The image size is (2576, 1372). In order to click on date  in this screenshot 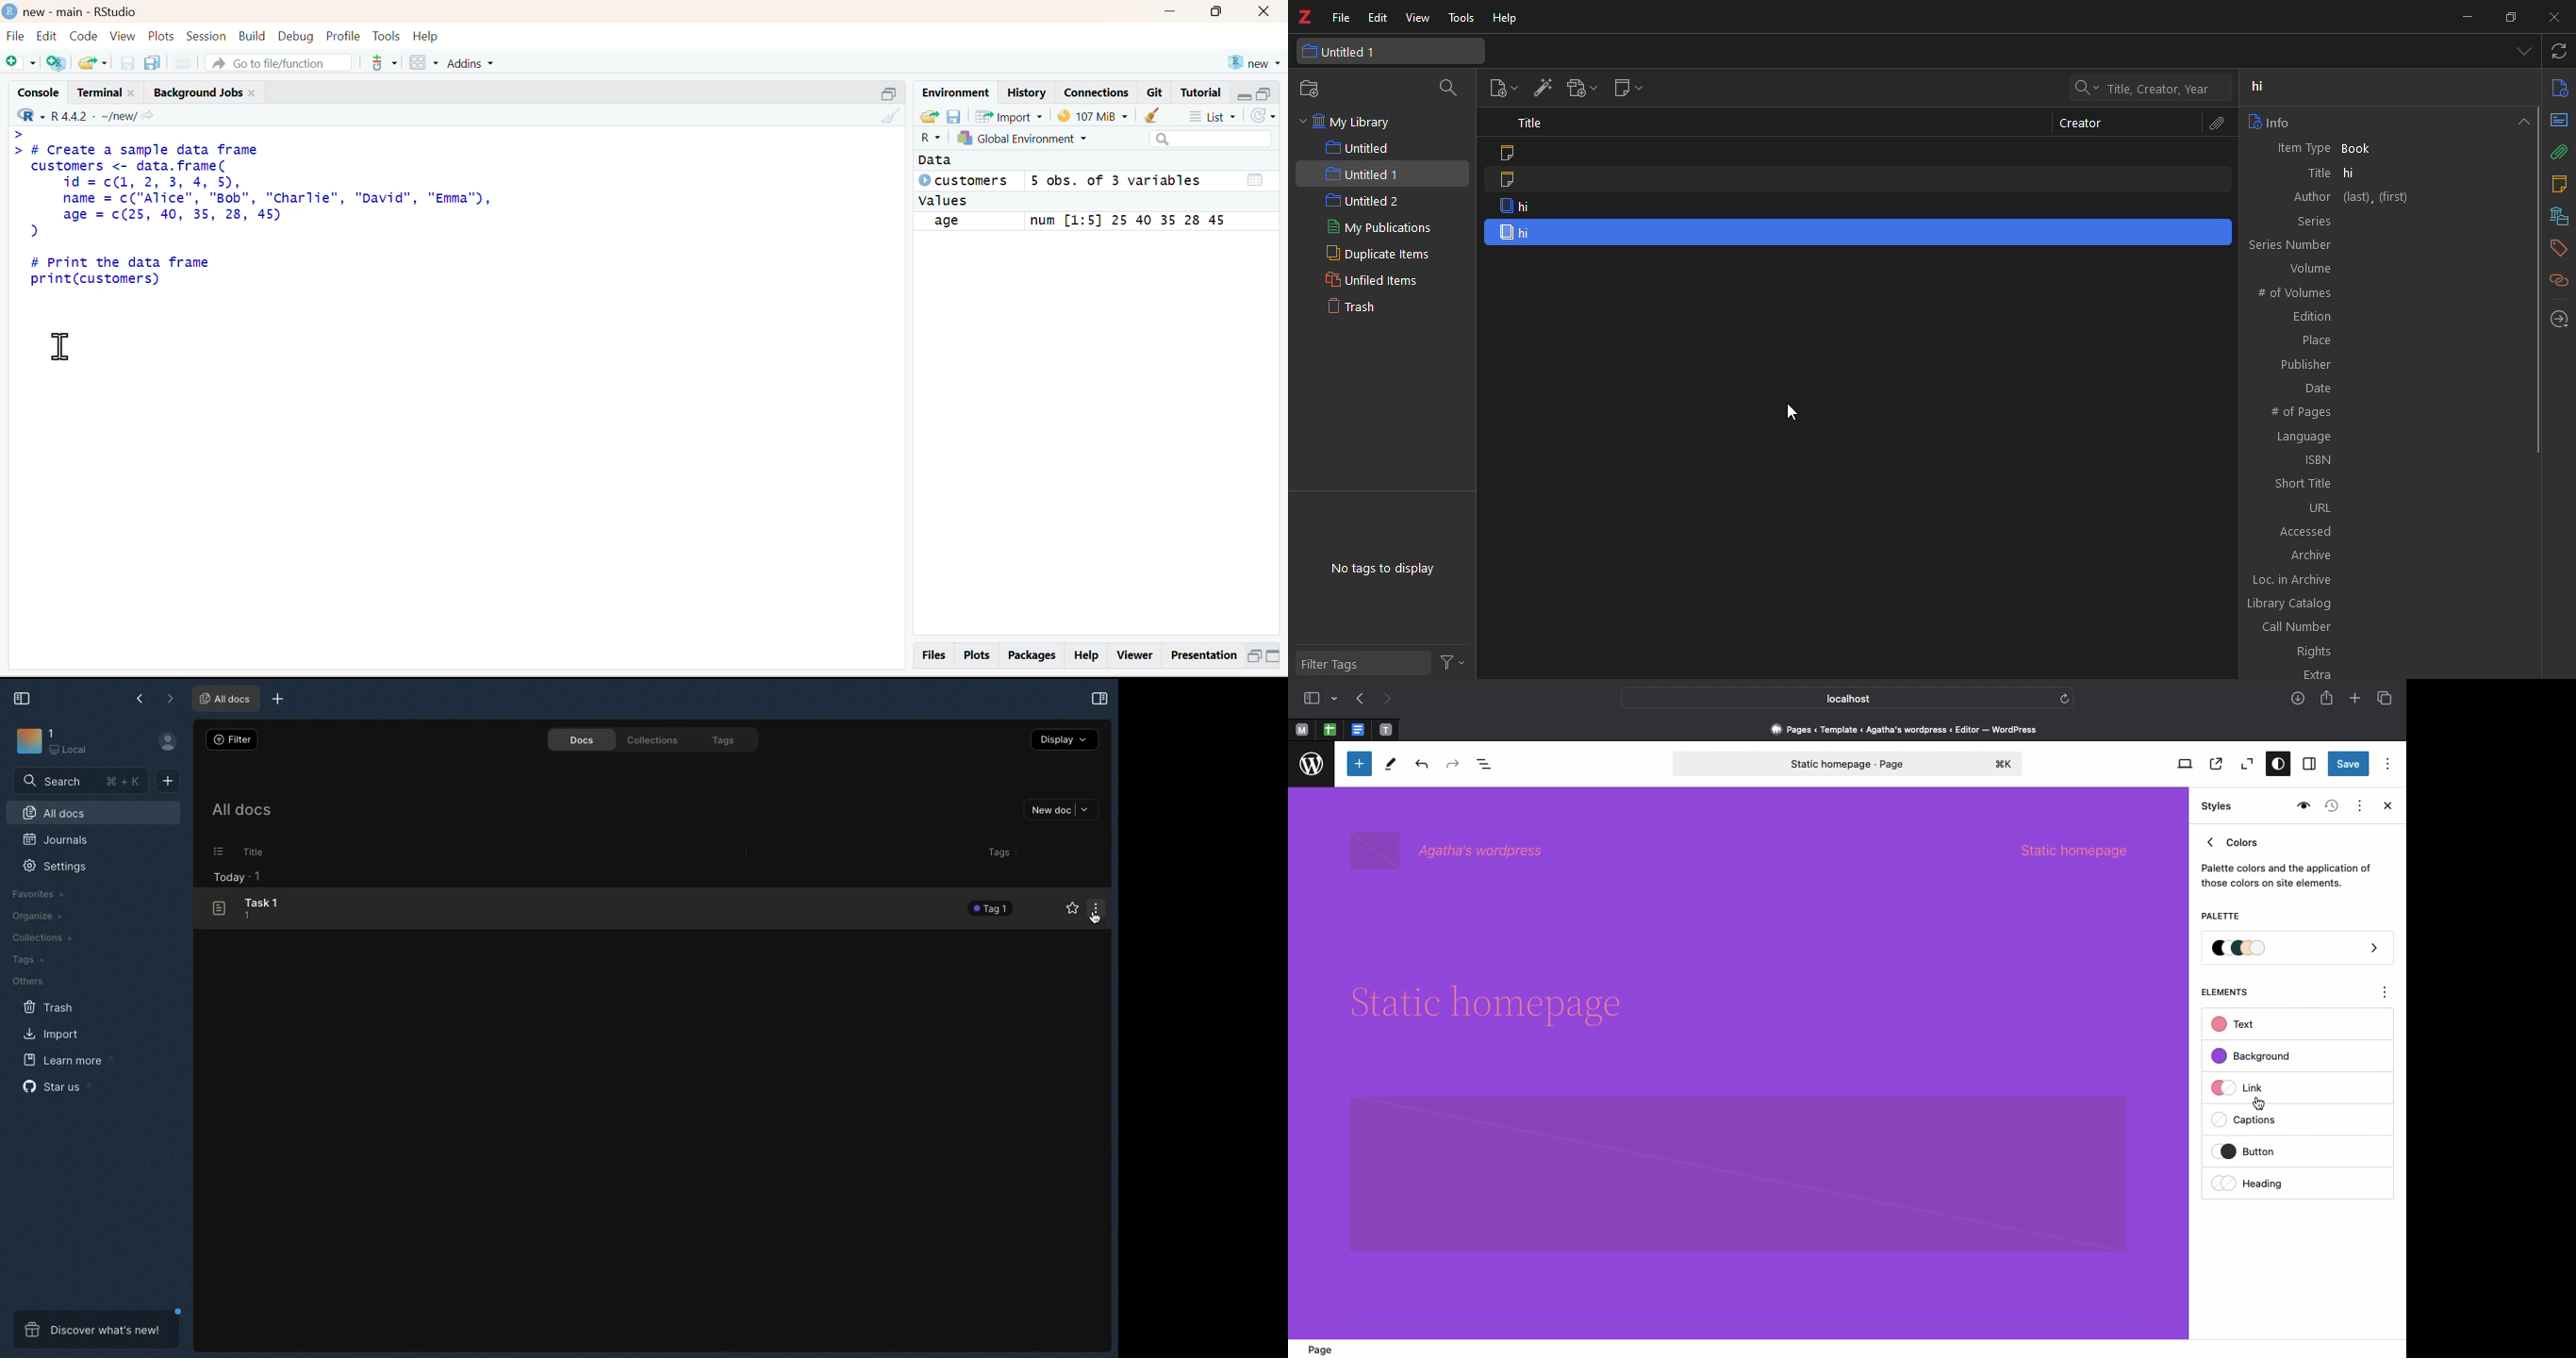, I will do `click(2315, 388)`.